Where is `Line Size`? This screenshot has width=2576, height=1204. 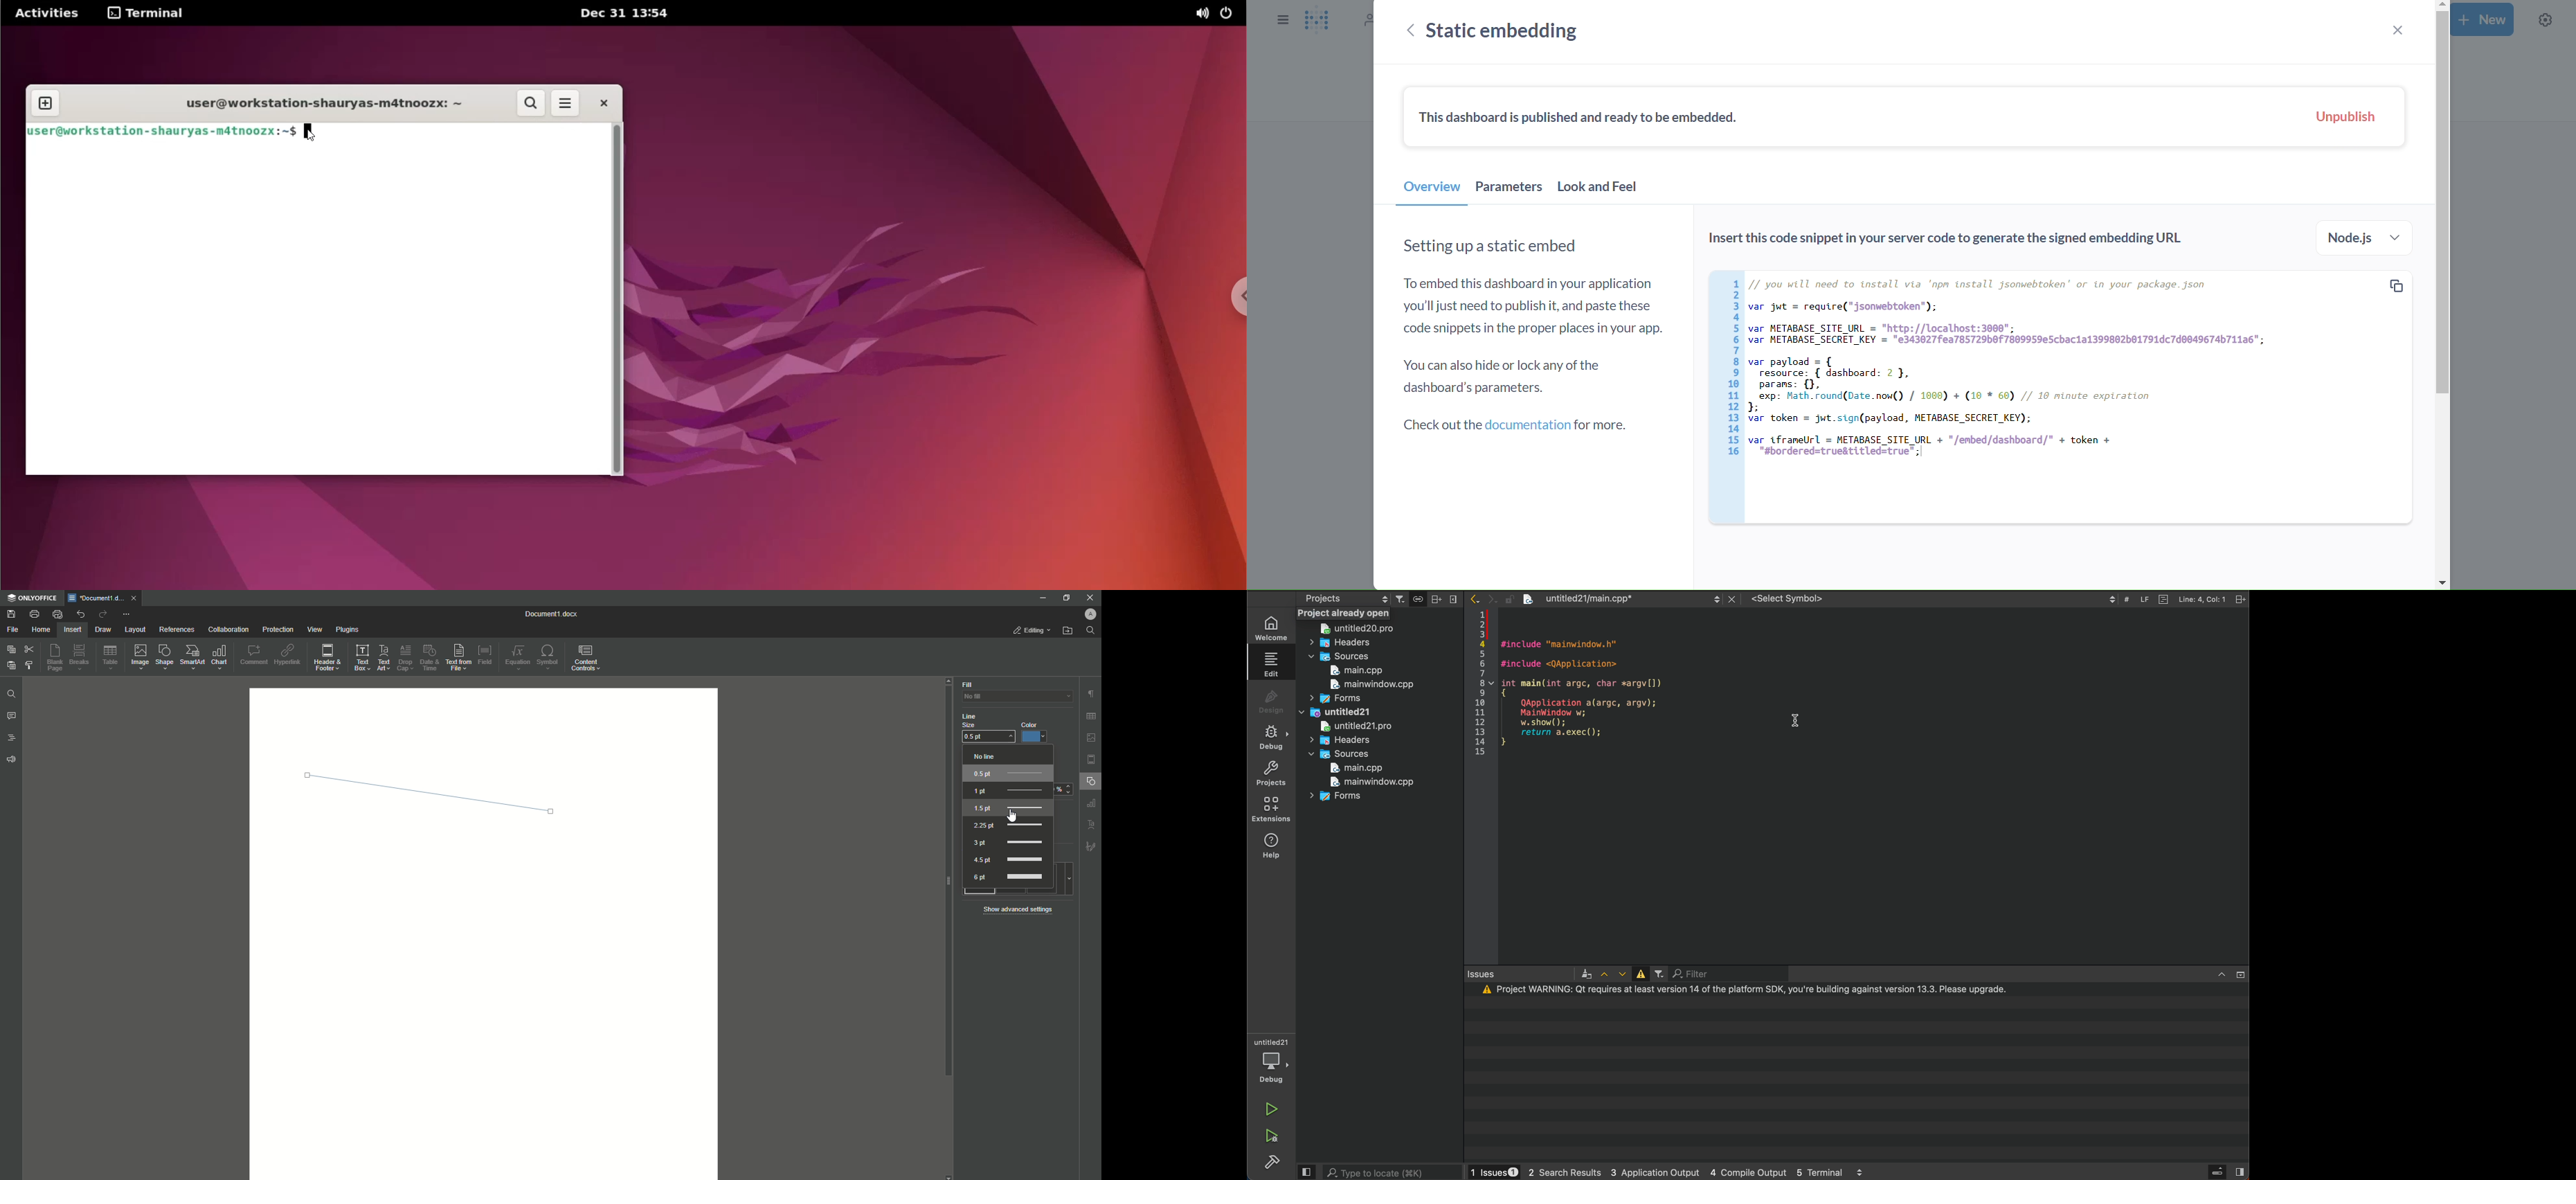 Line Size is located at coordinates (980, 720).